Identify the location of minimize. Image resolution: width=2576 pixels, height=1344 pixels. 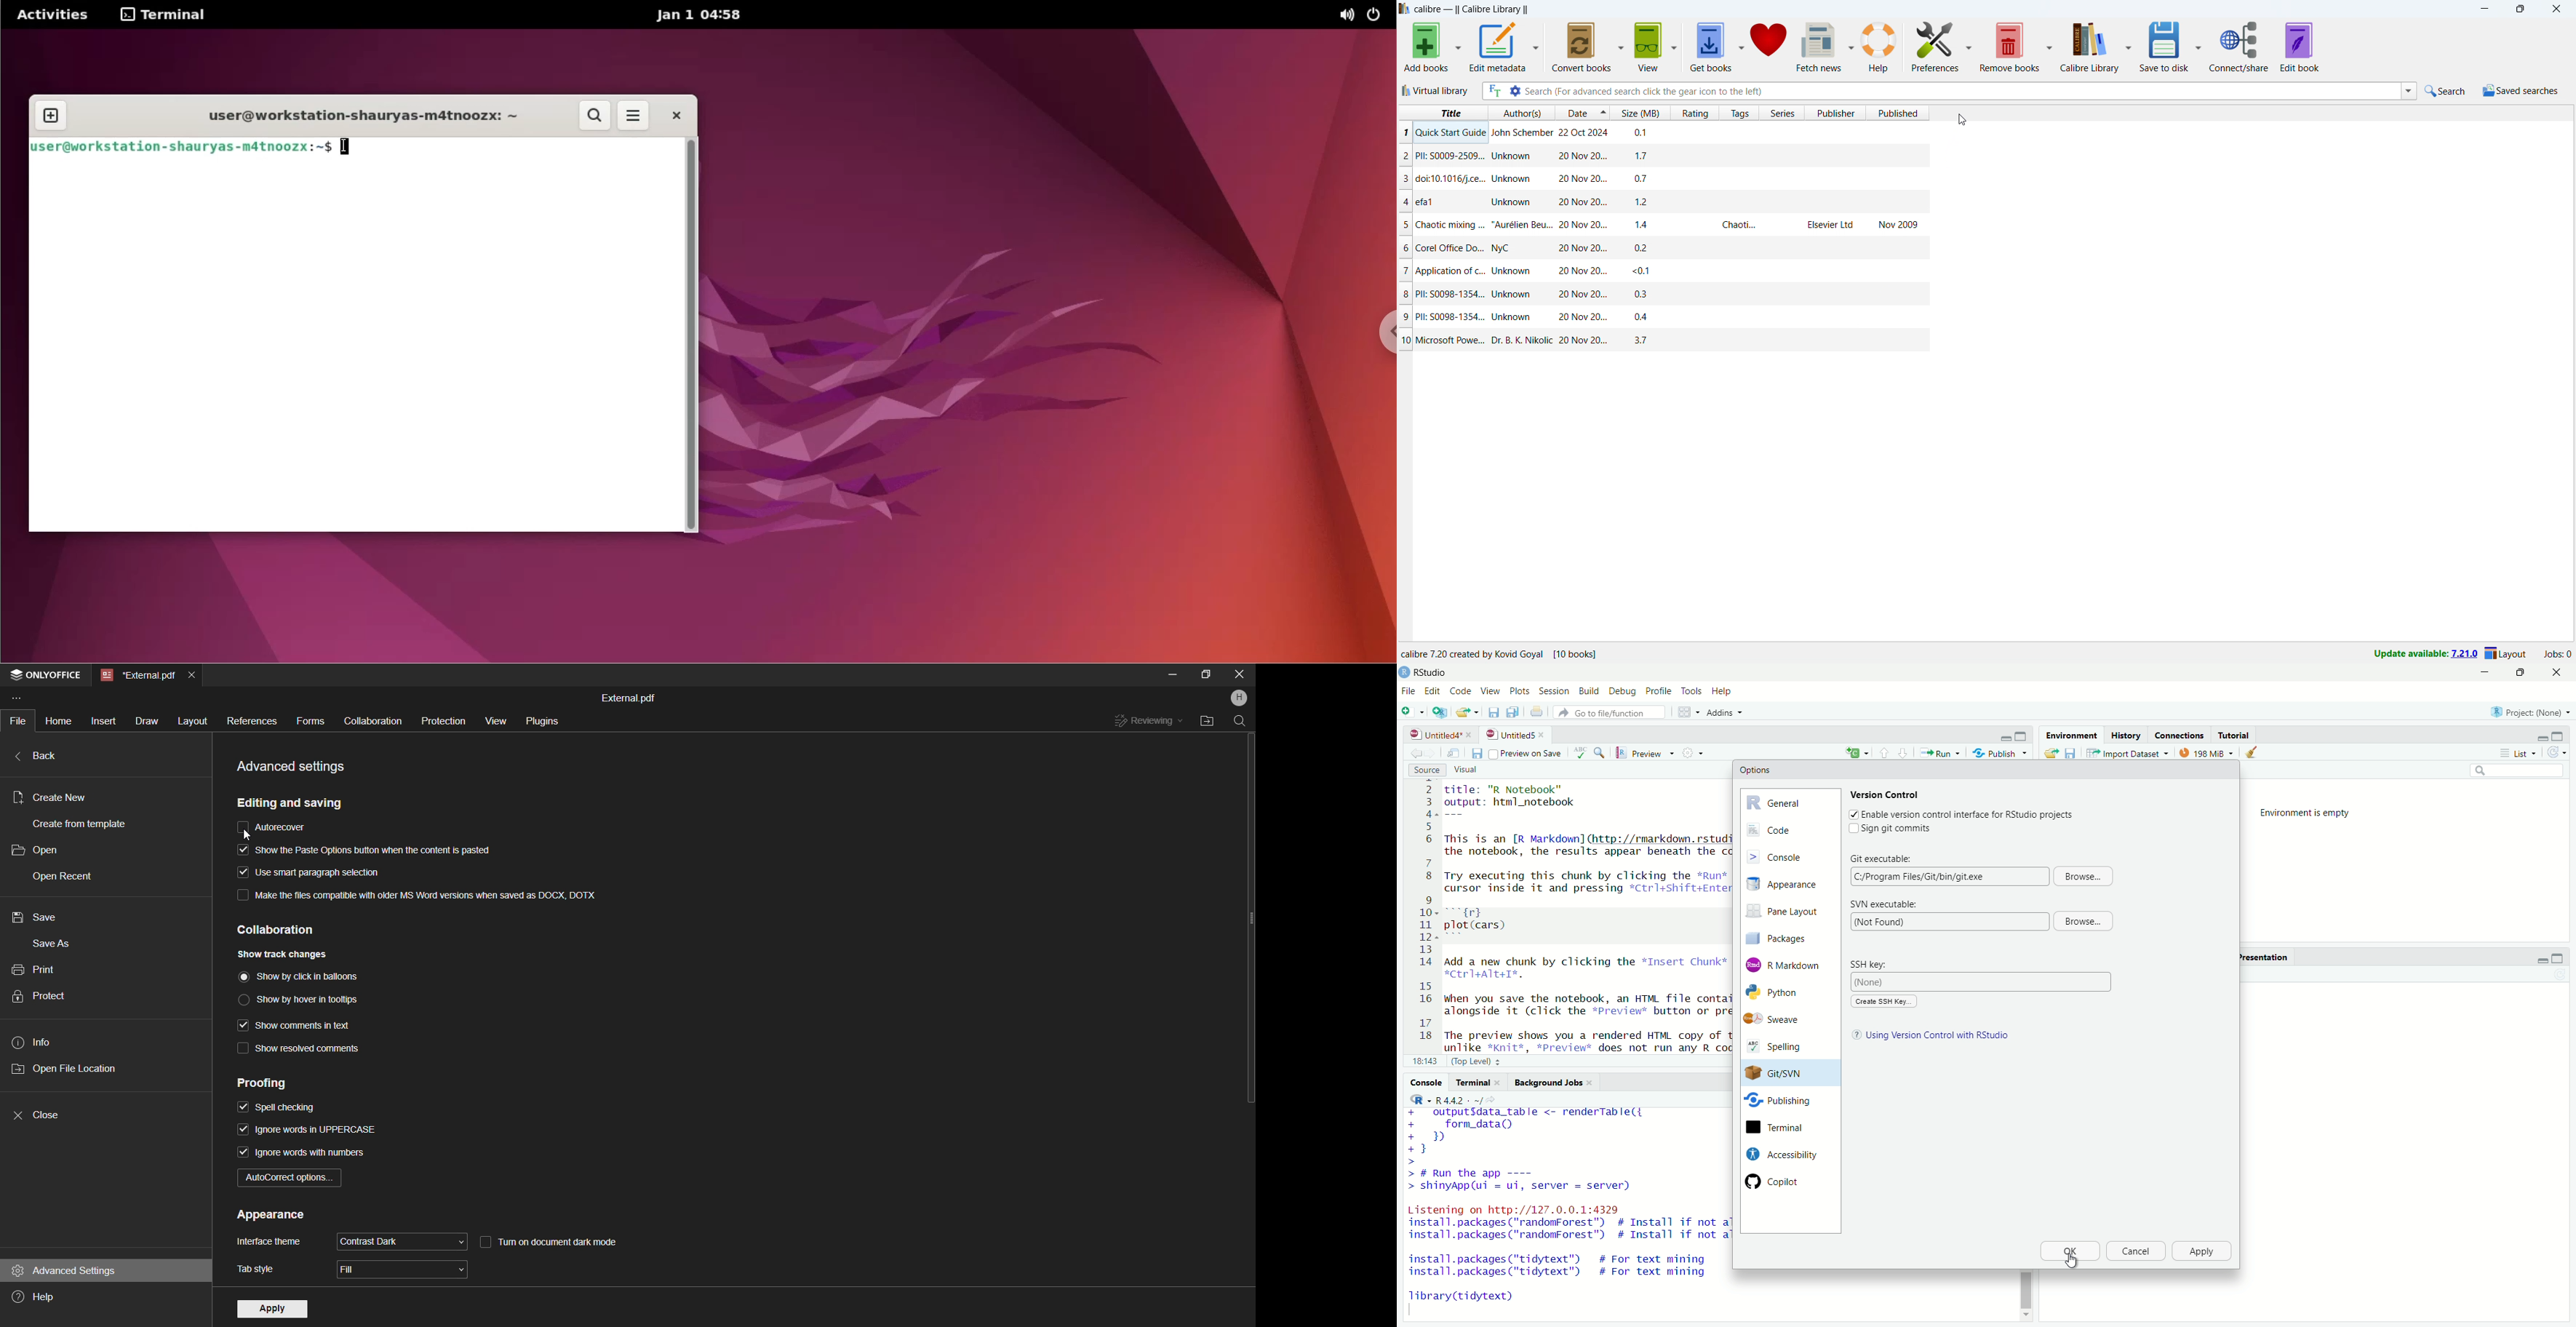
(2541, 737).